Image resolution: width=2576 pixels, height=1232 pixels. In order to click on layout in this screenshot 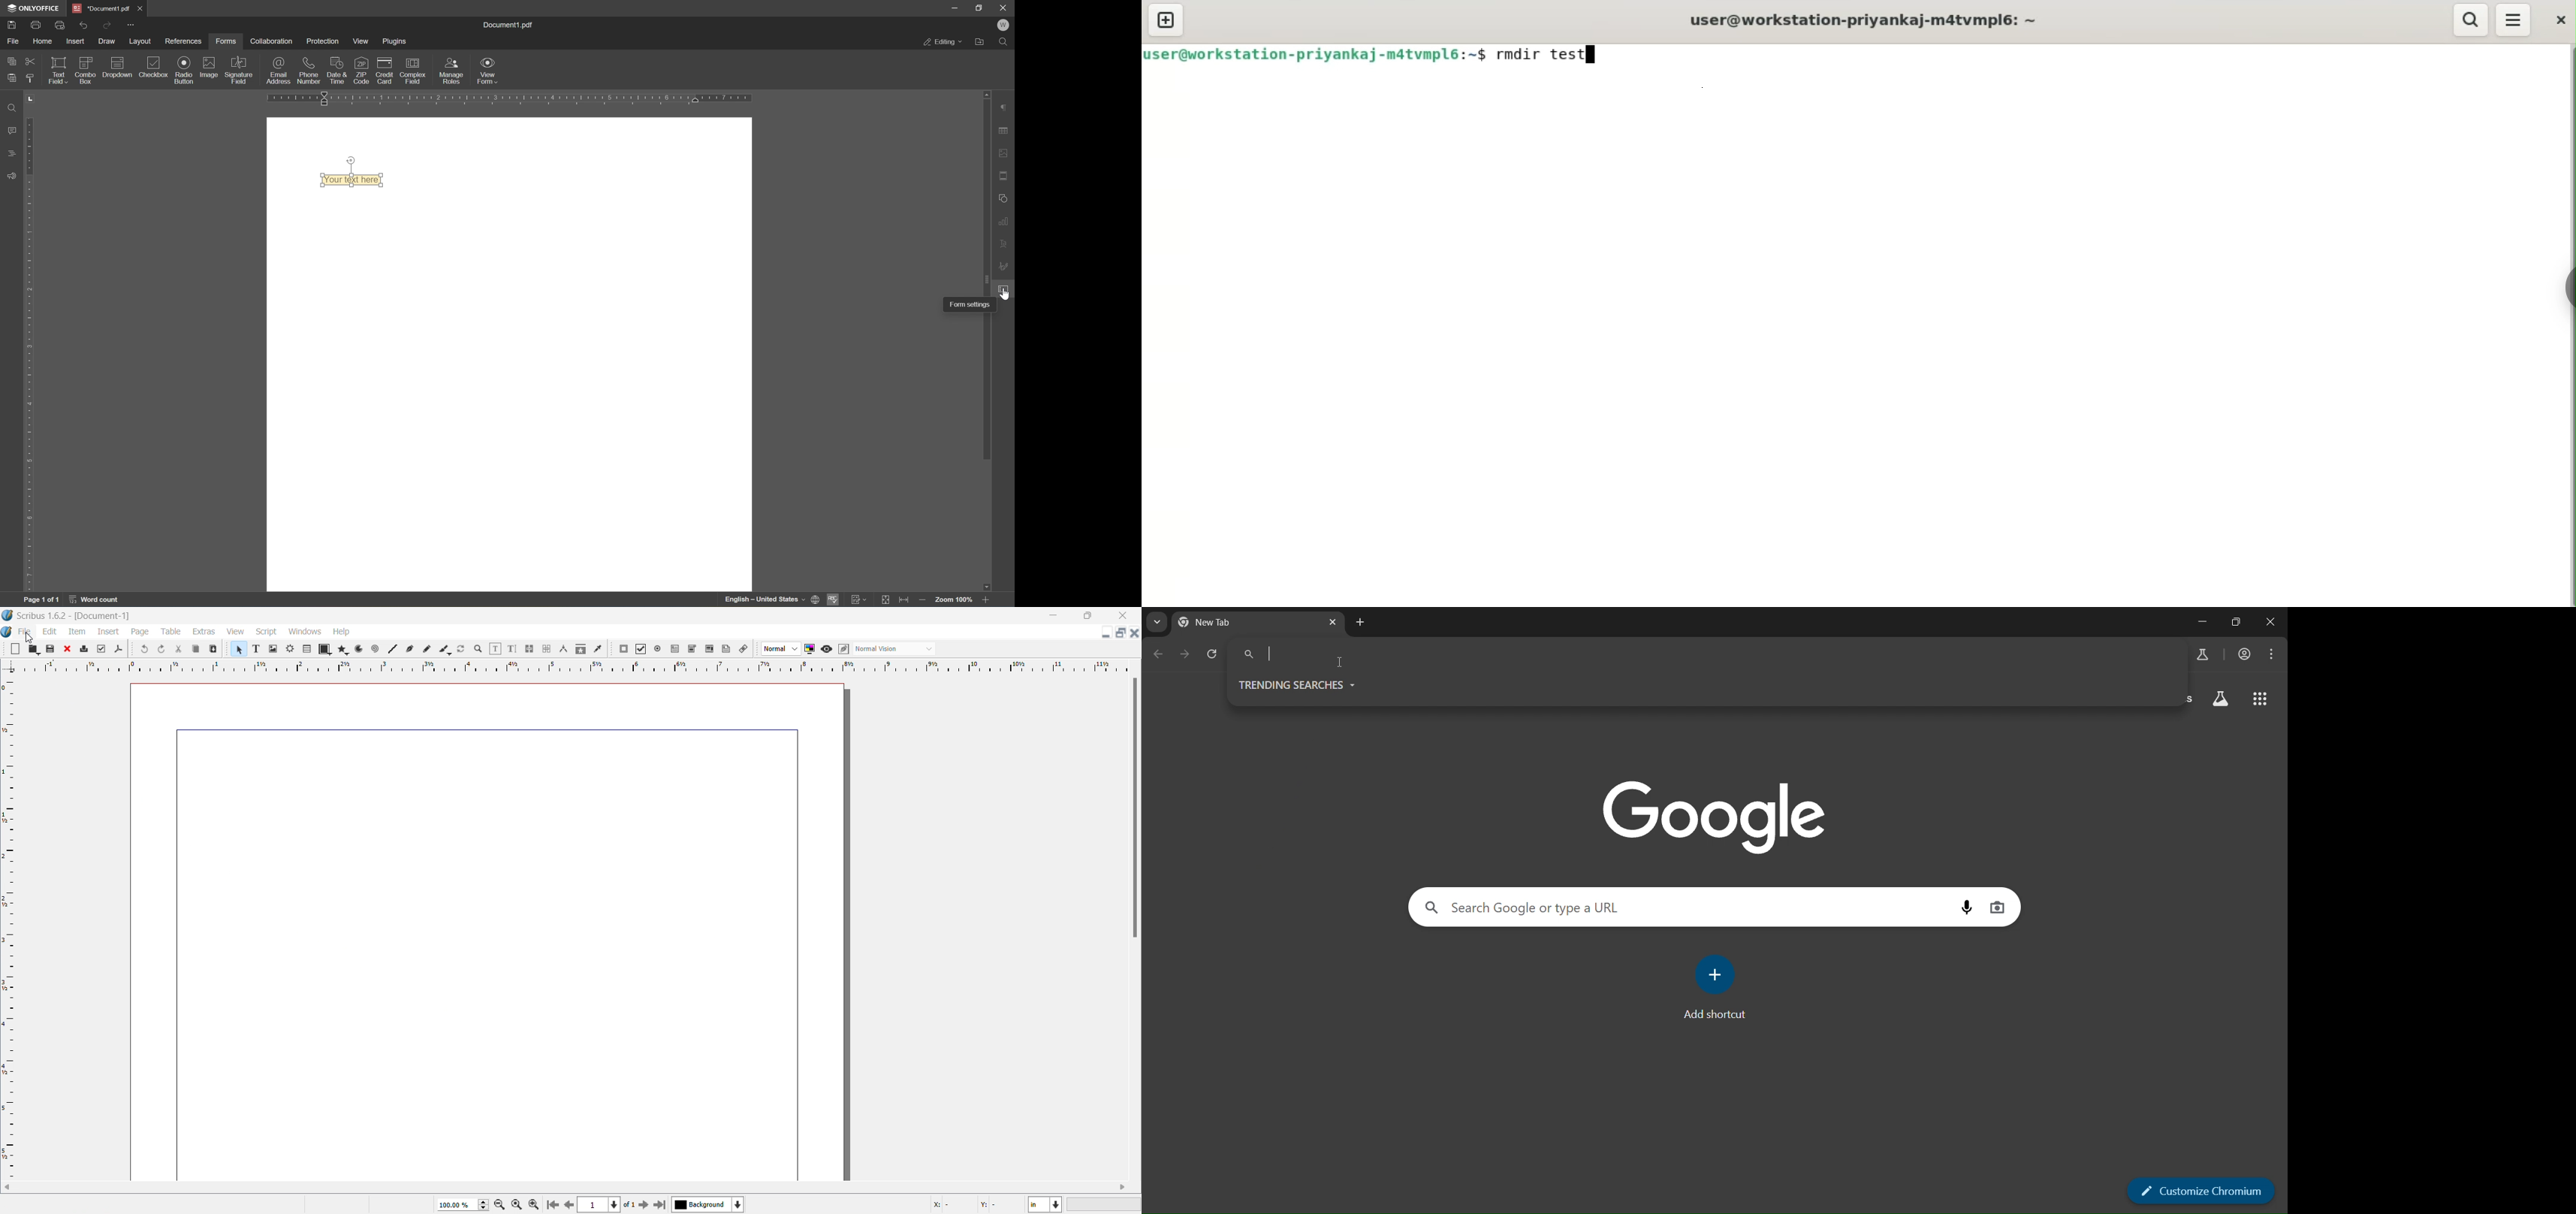, I will do `click(142, 41)`.